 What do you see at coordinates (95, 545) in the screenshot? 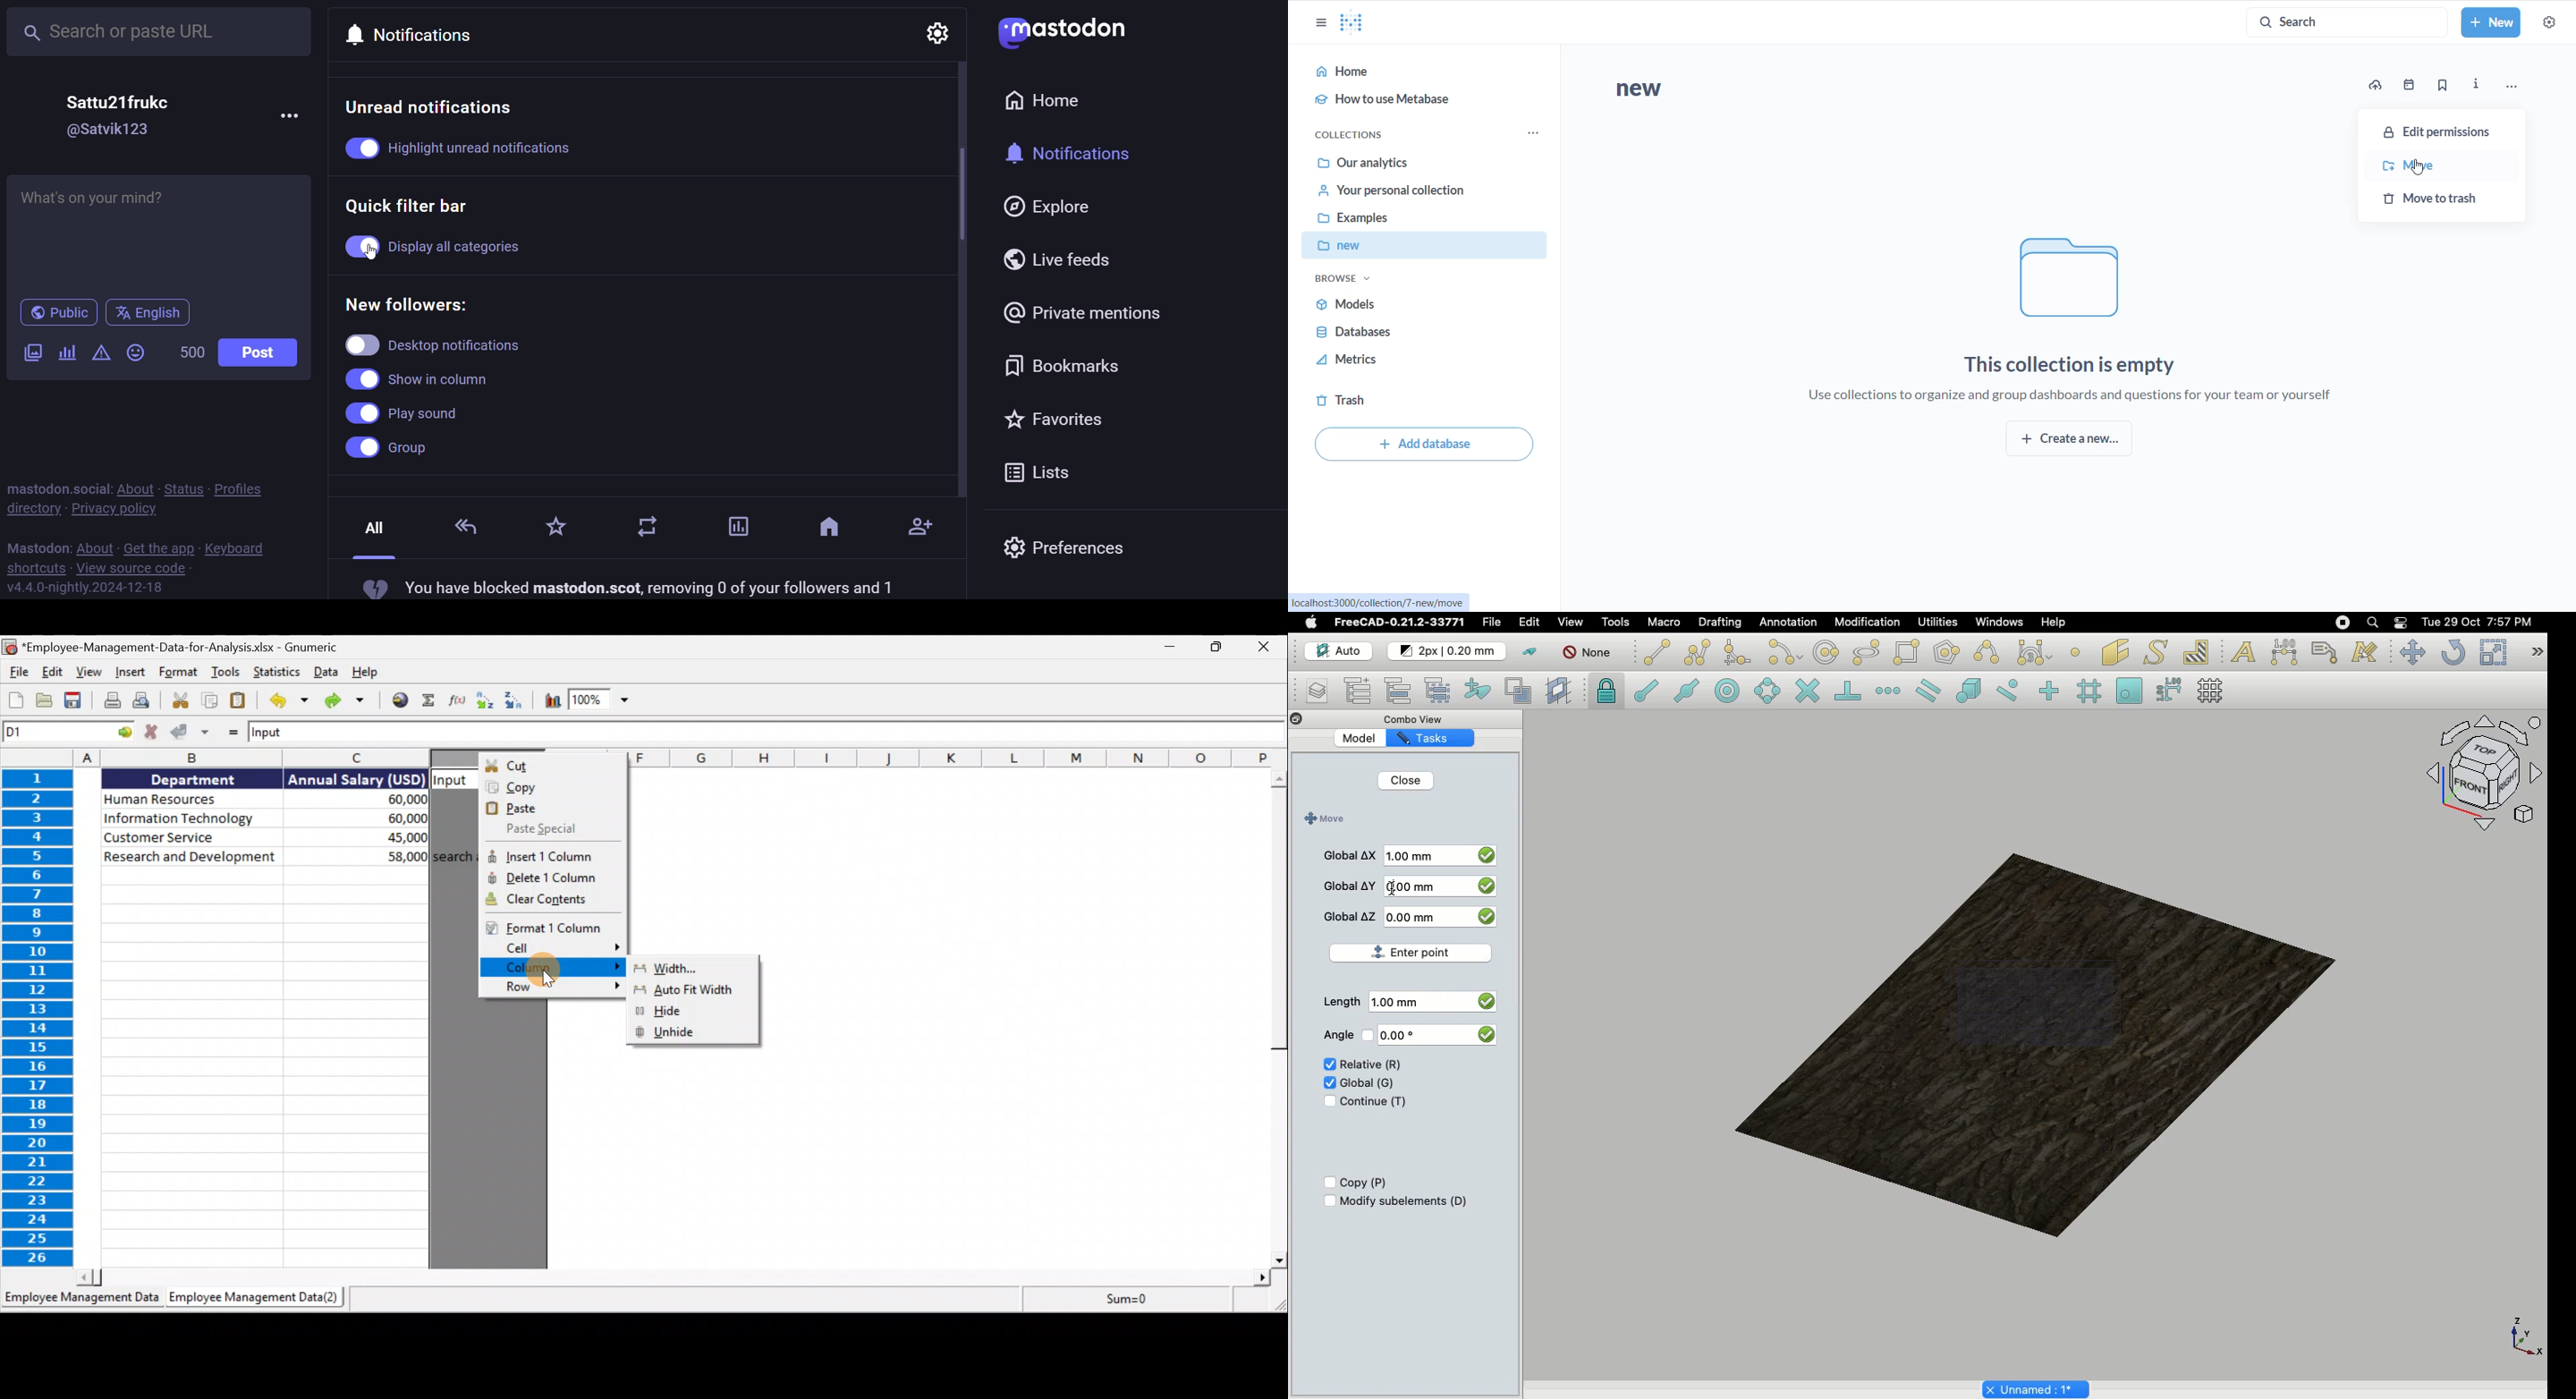
I see `about` at bounding box center [95, 545].